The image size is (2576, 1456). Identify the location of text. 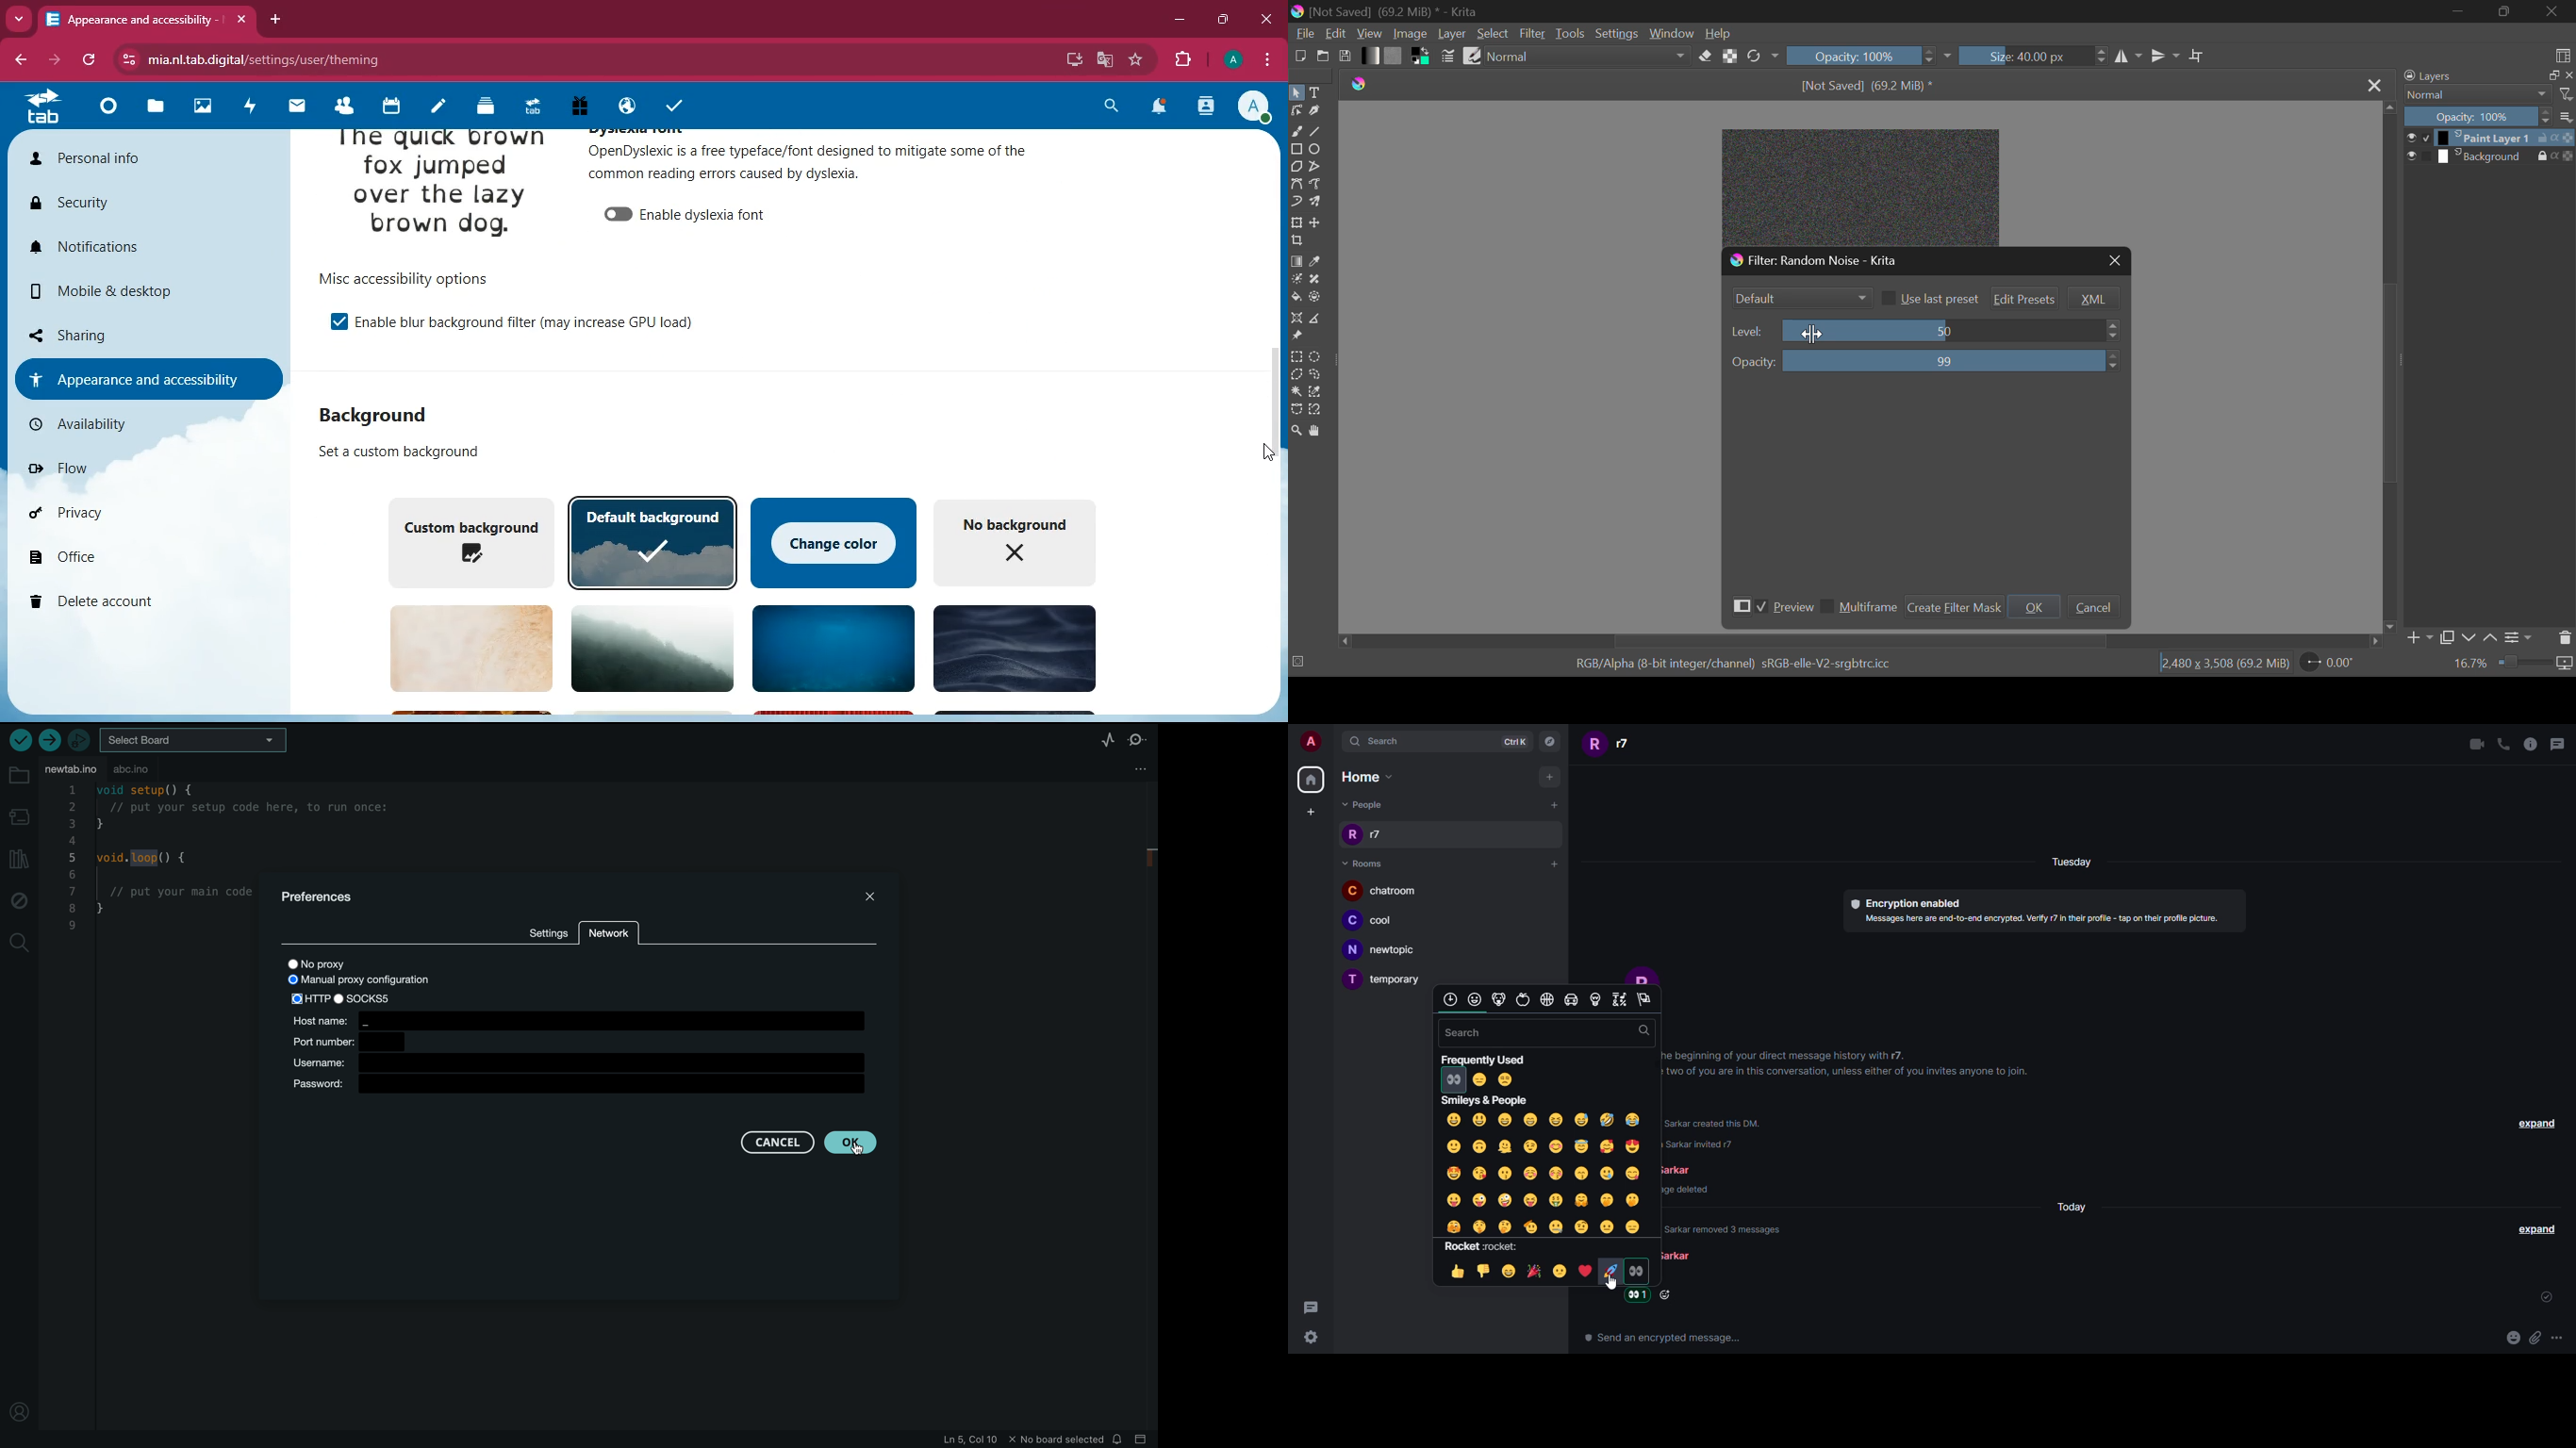
(1717, 1124).